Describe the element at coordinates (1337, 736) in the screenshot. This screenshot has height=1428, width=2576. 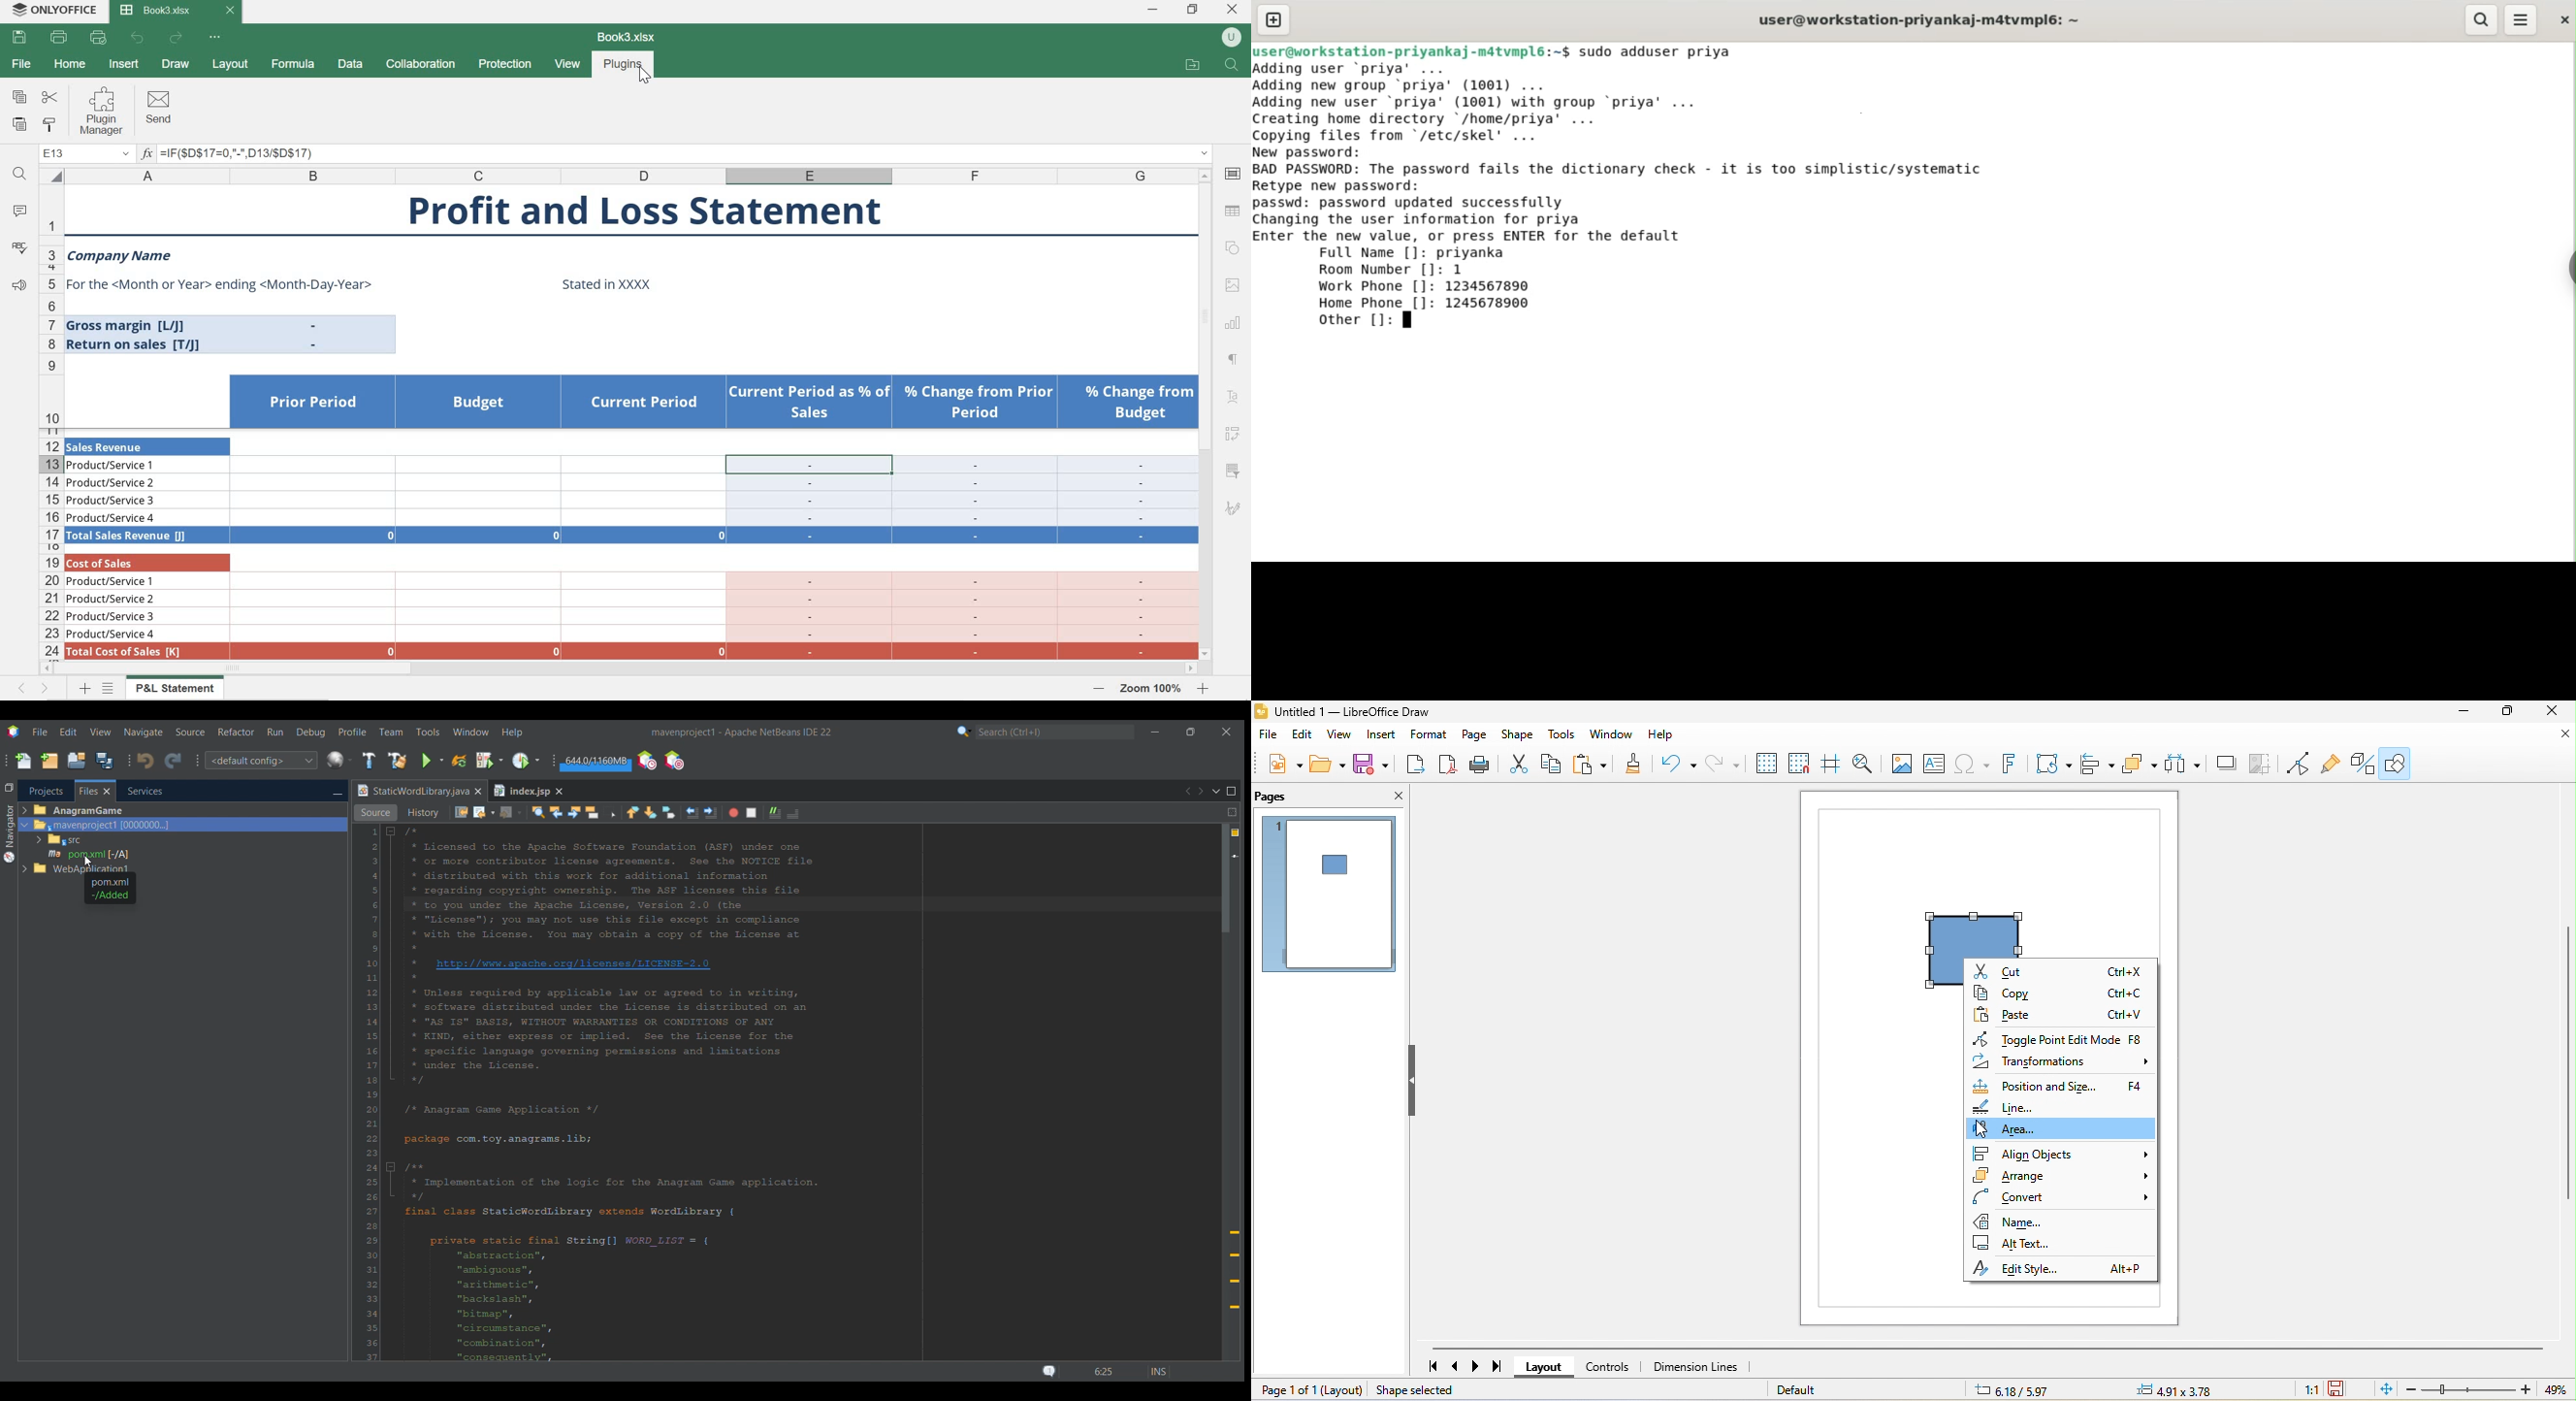
I see `view` at that location.